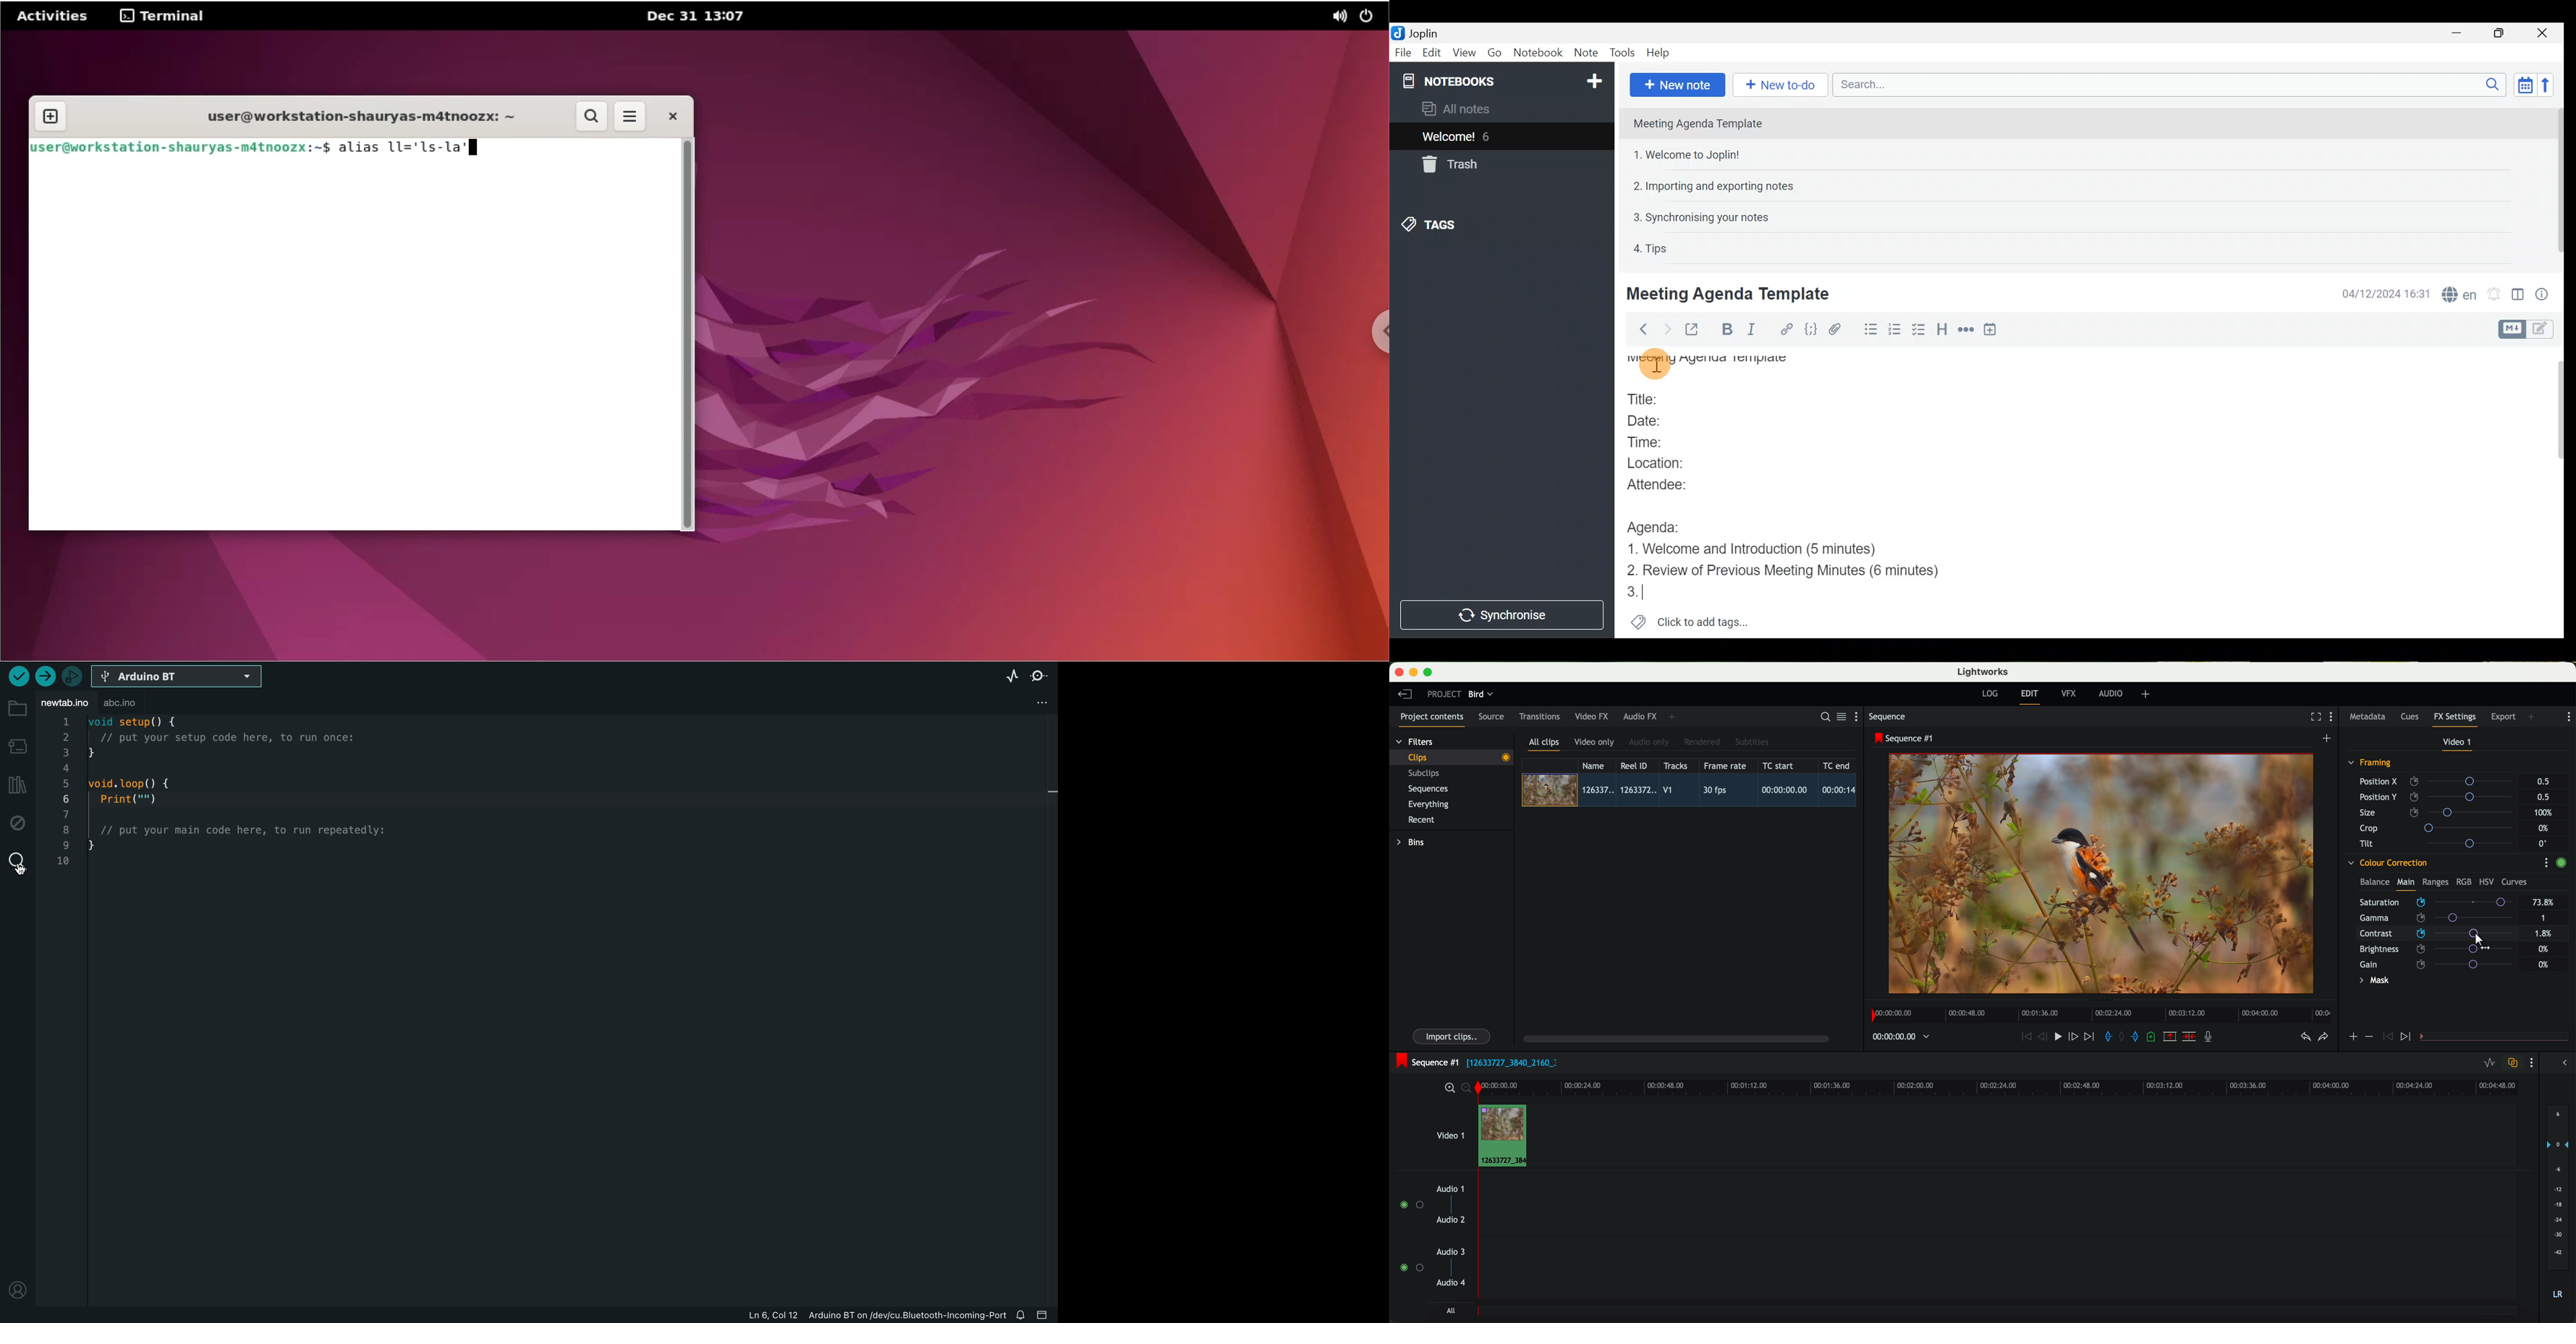  Describe the element at coordinates (1649, 400) in the screenshot. I see `Title:` at that location.